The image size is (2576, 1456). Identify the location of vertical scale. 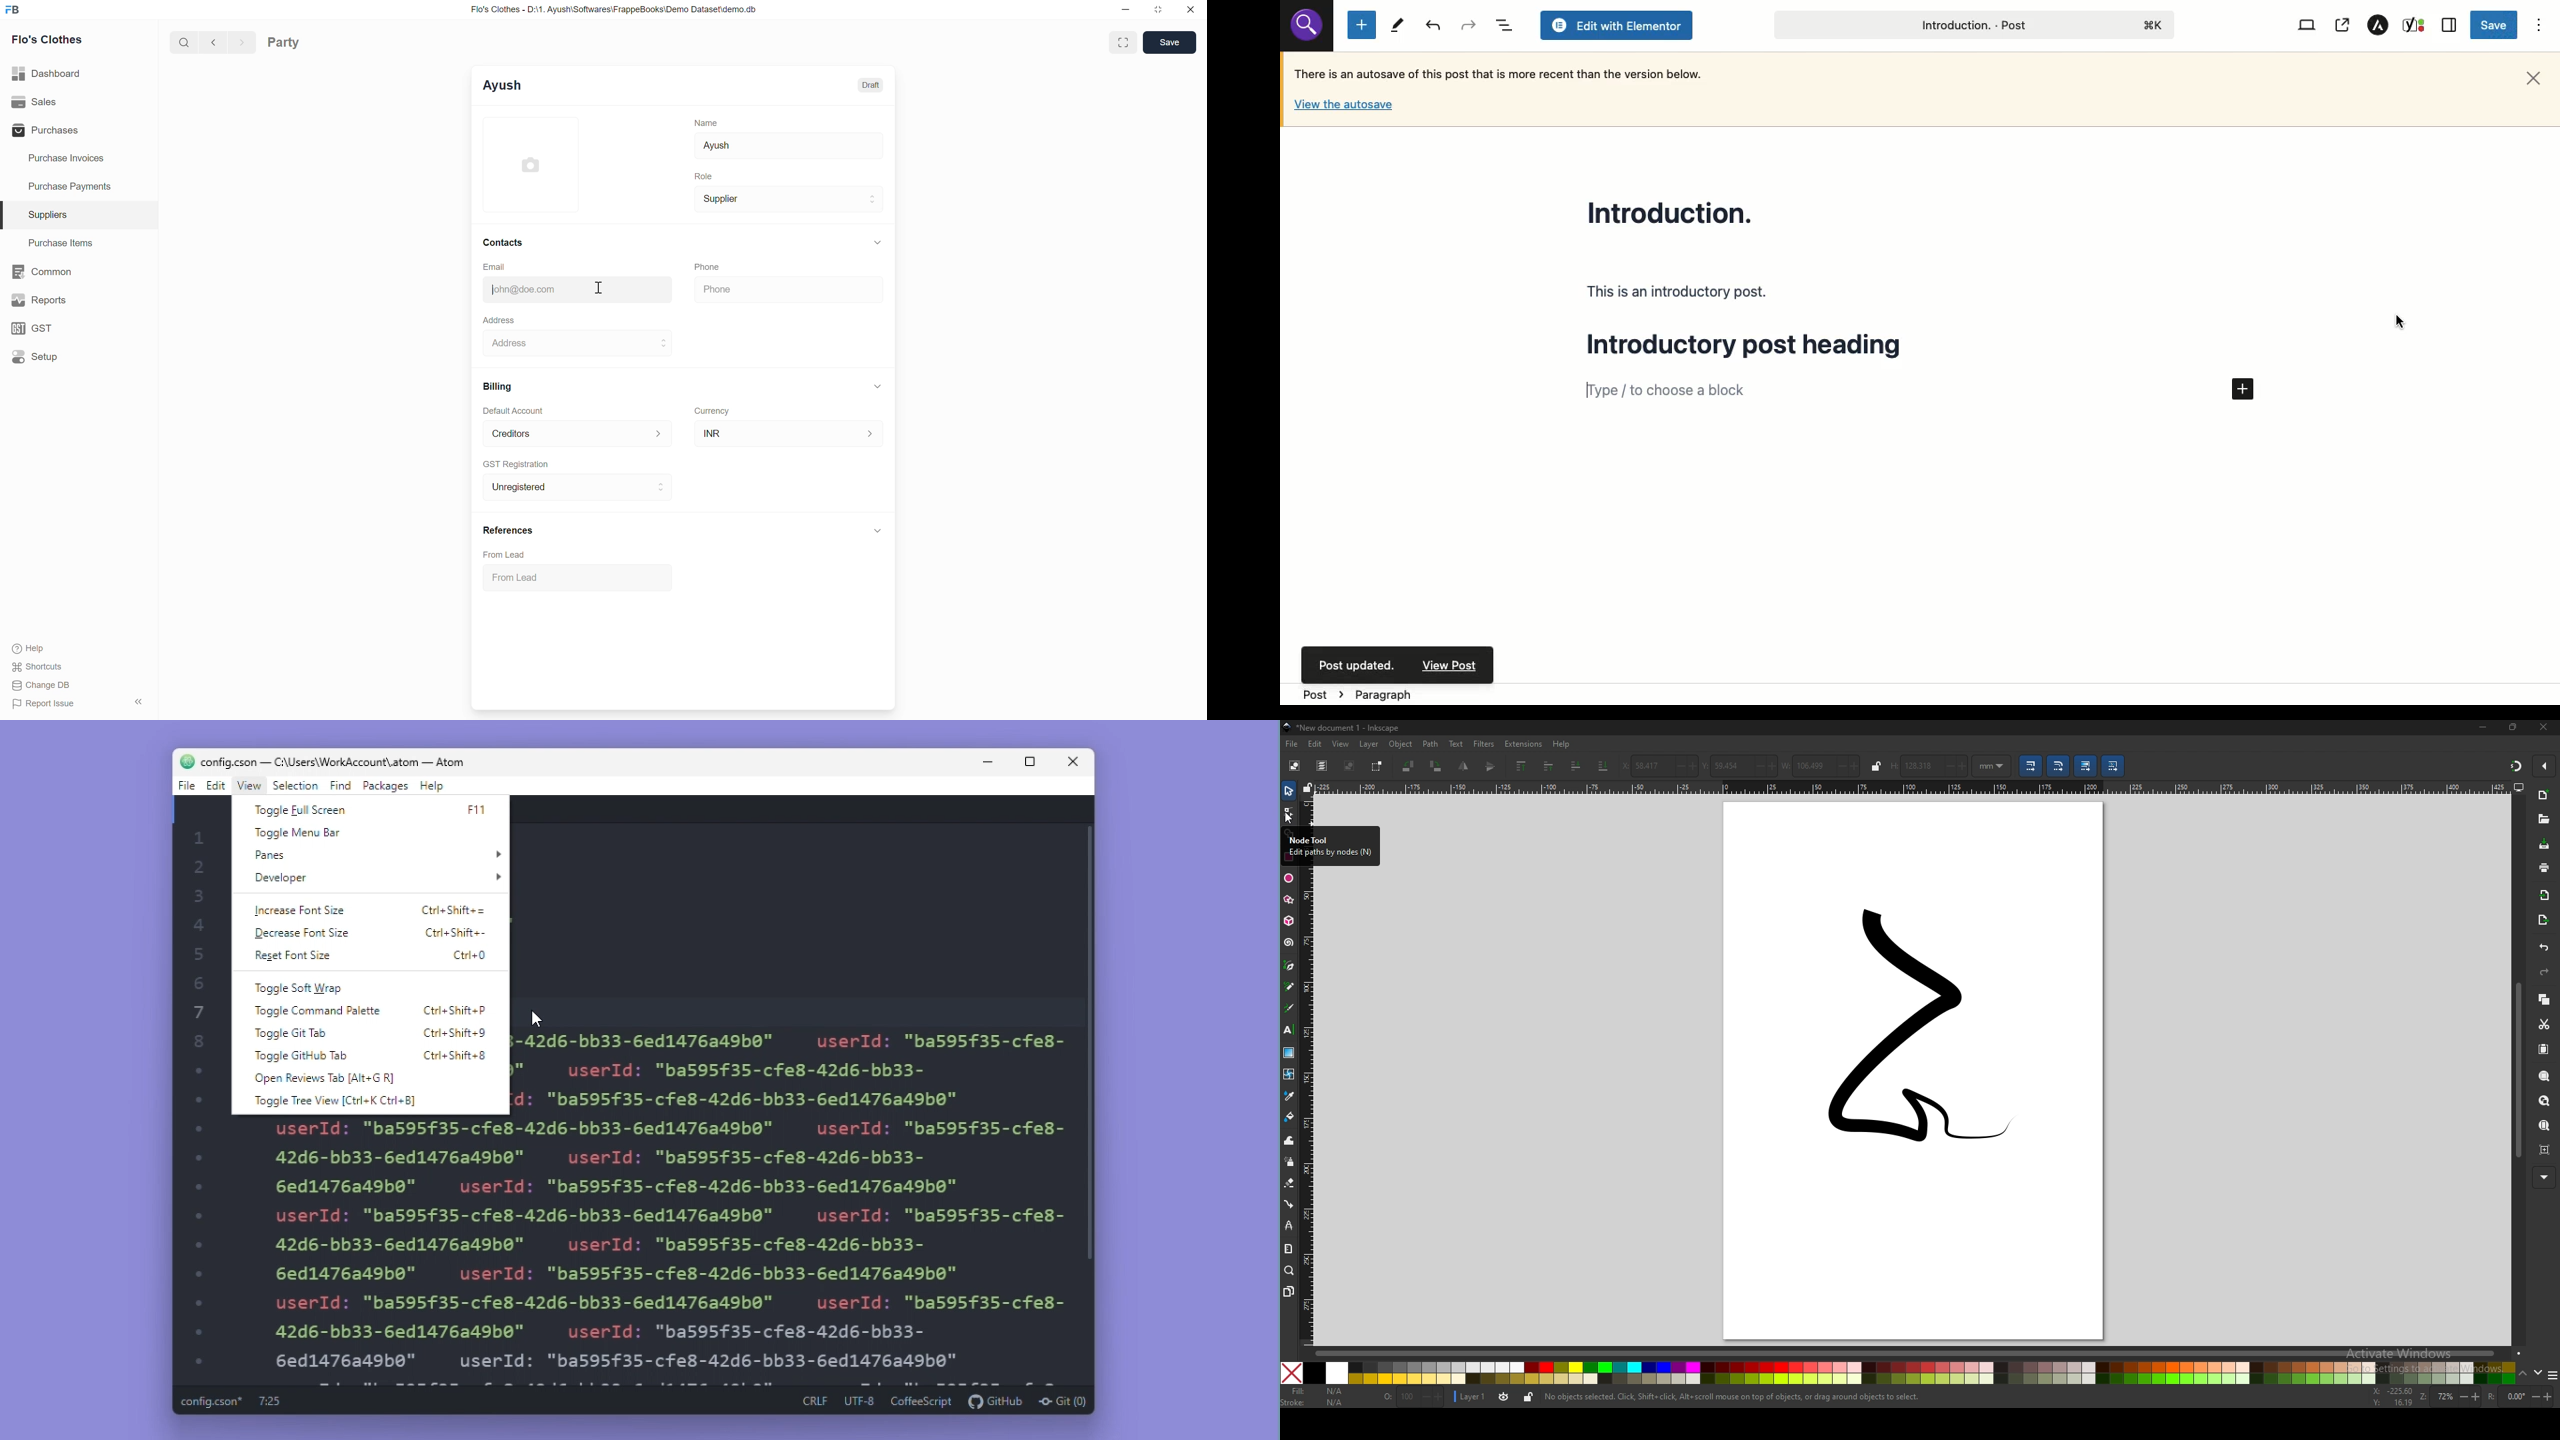
(1307, 811).